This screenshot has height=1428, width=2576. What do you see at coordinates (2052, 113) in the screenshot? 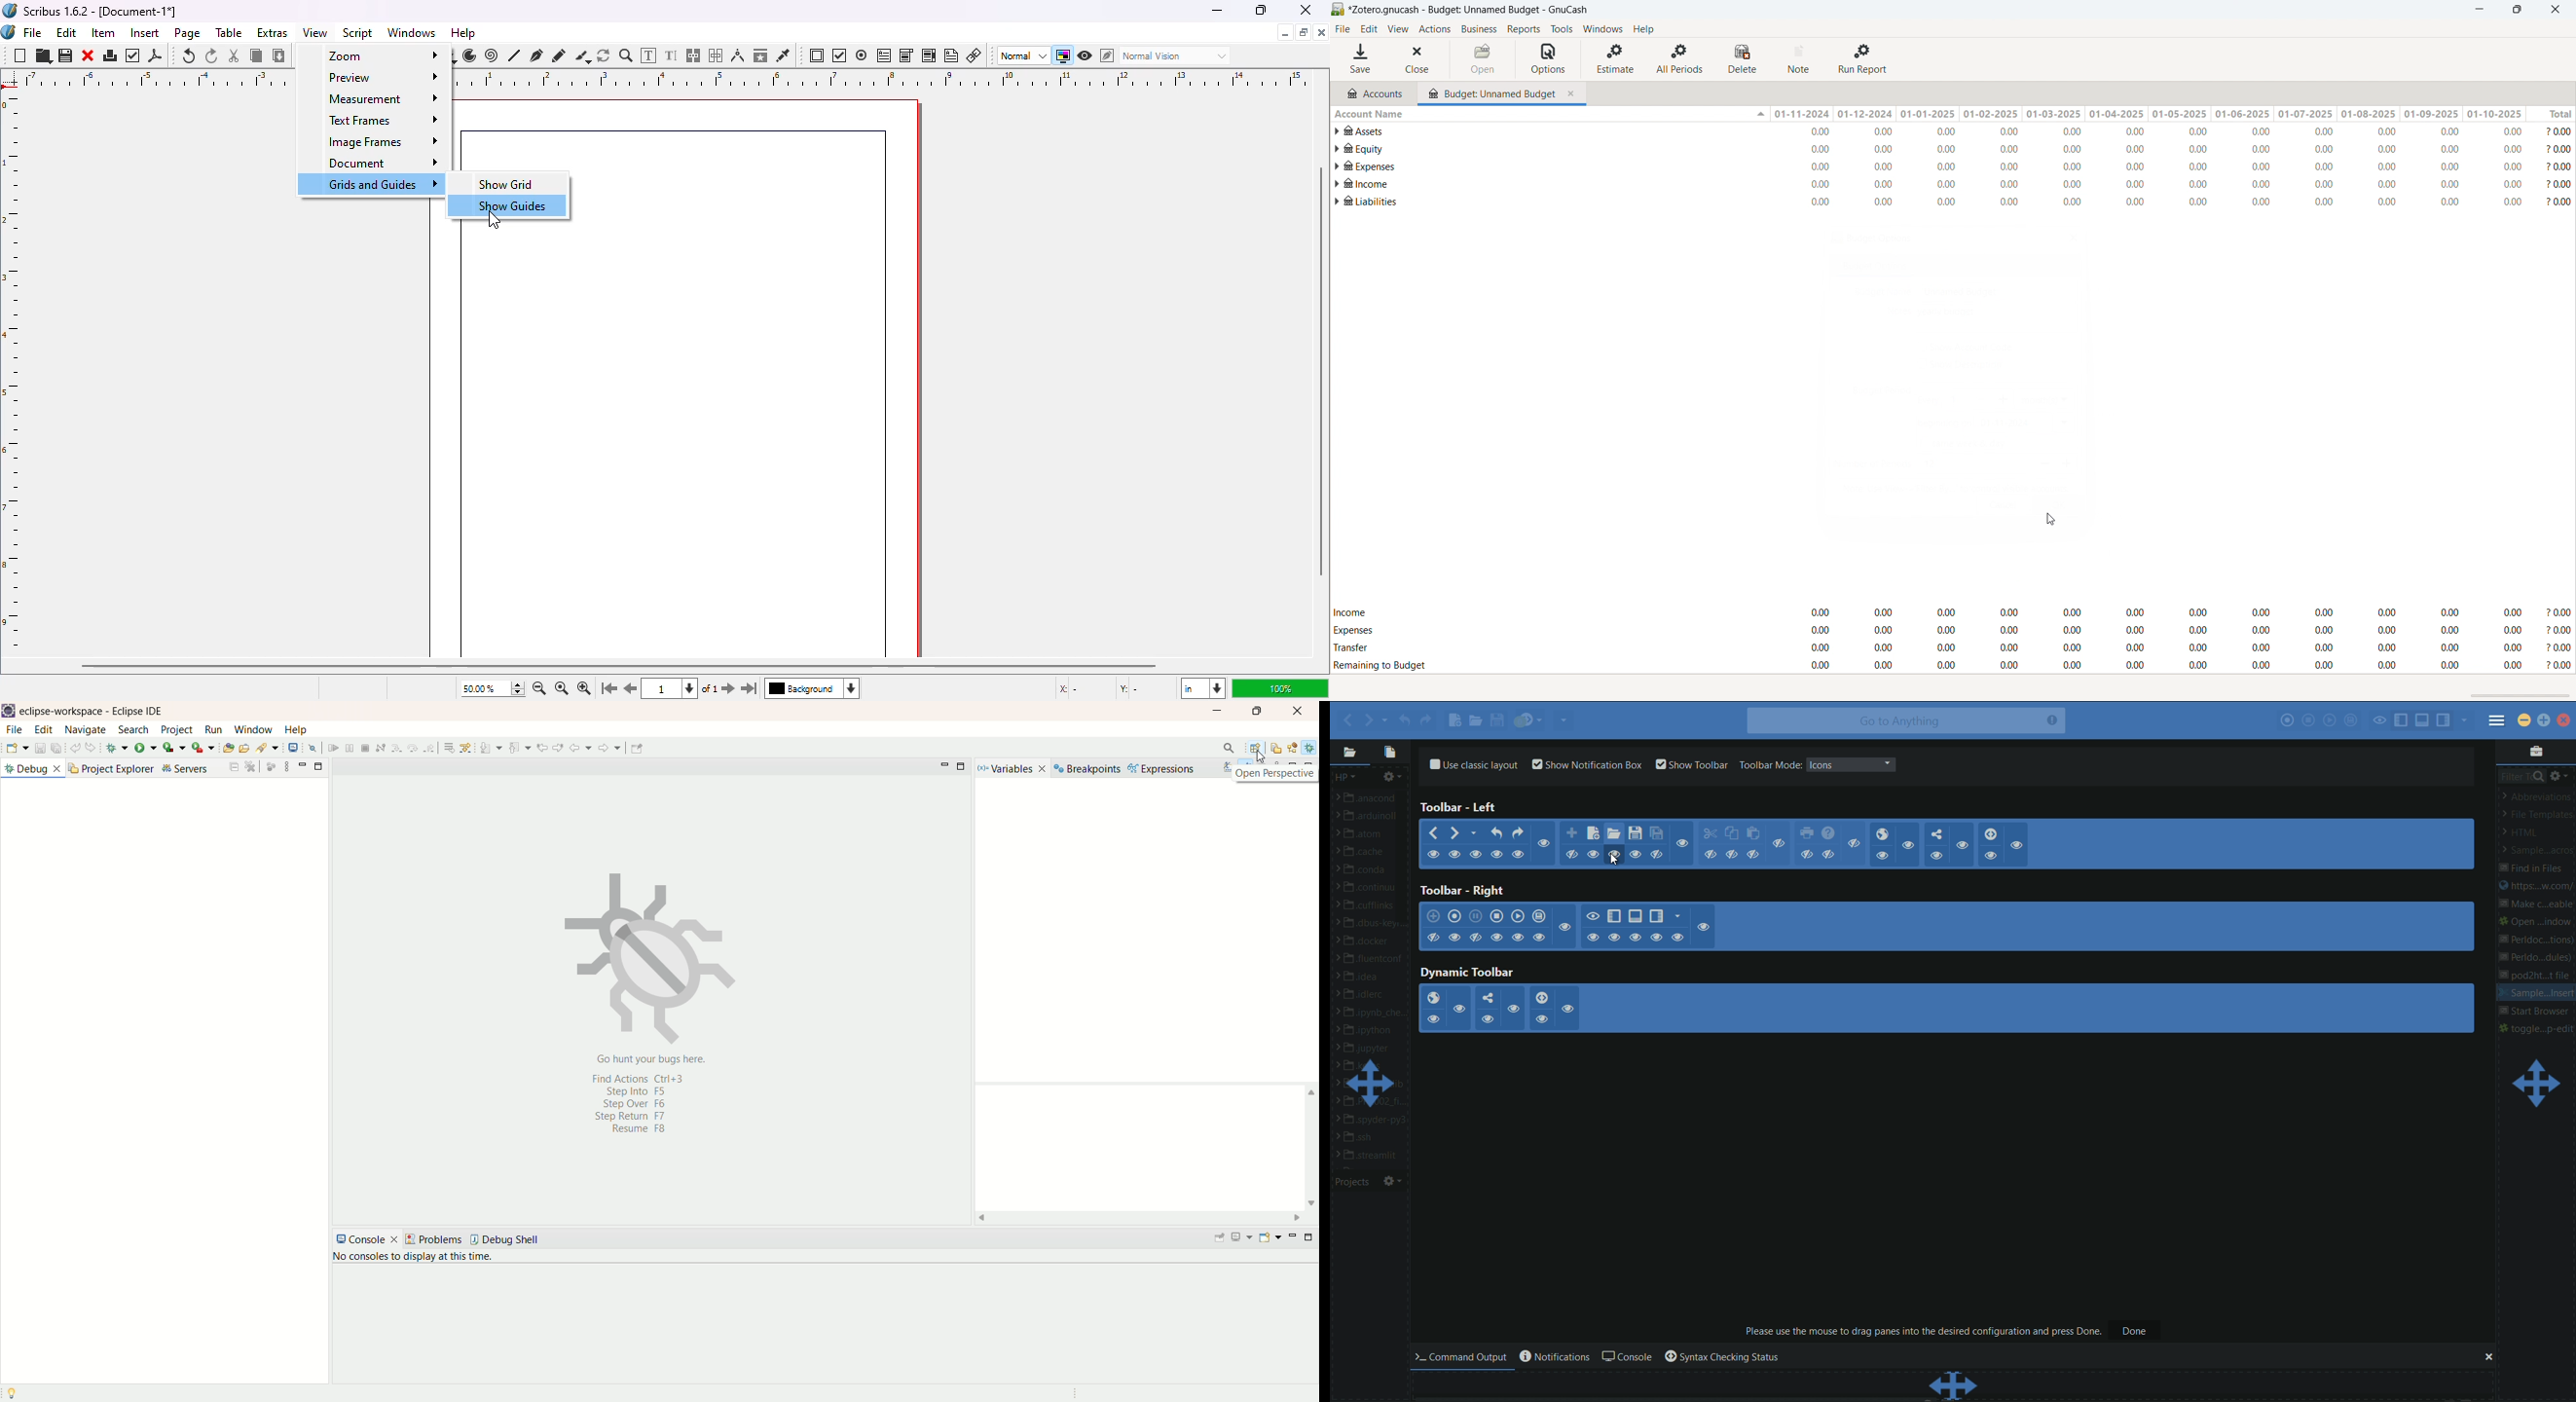
I see `01-03-2025` at bounding box center [2052, 113].